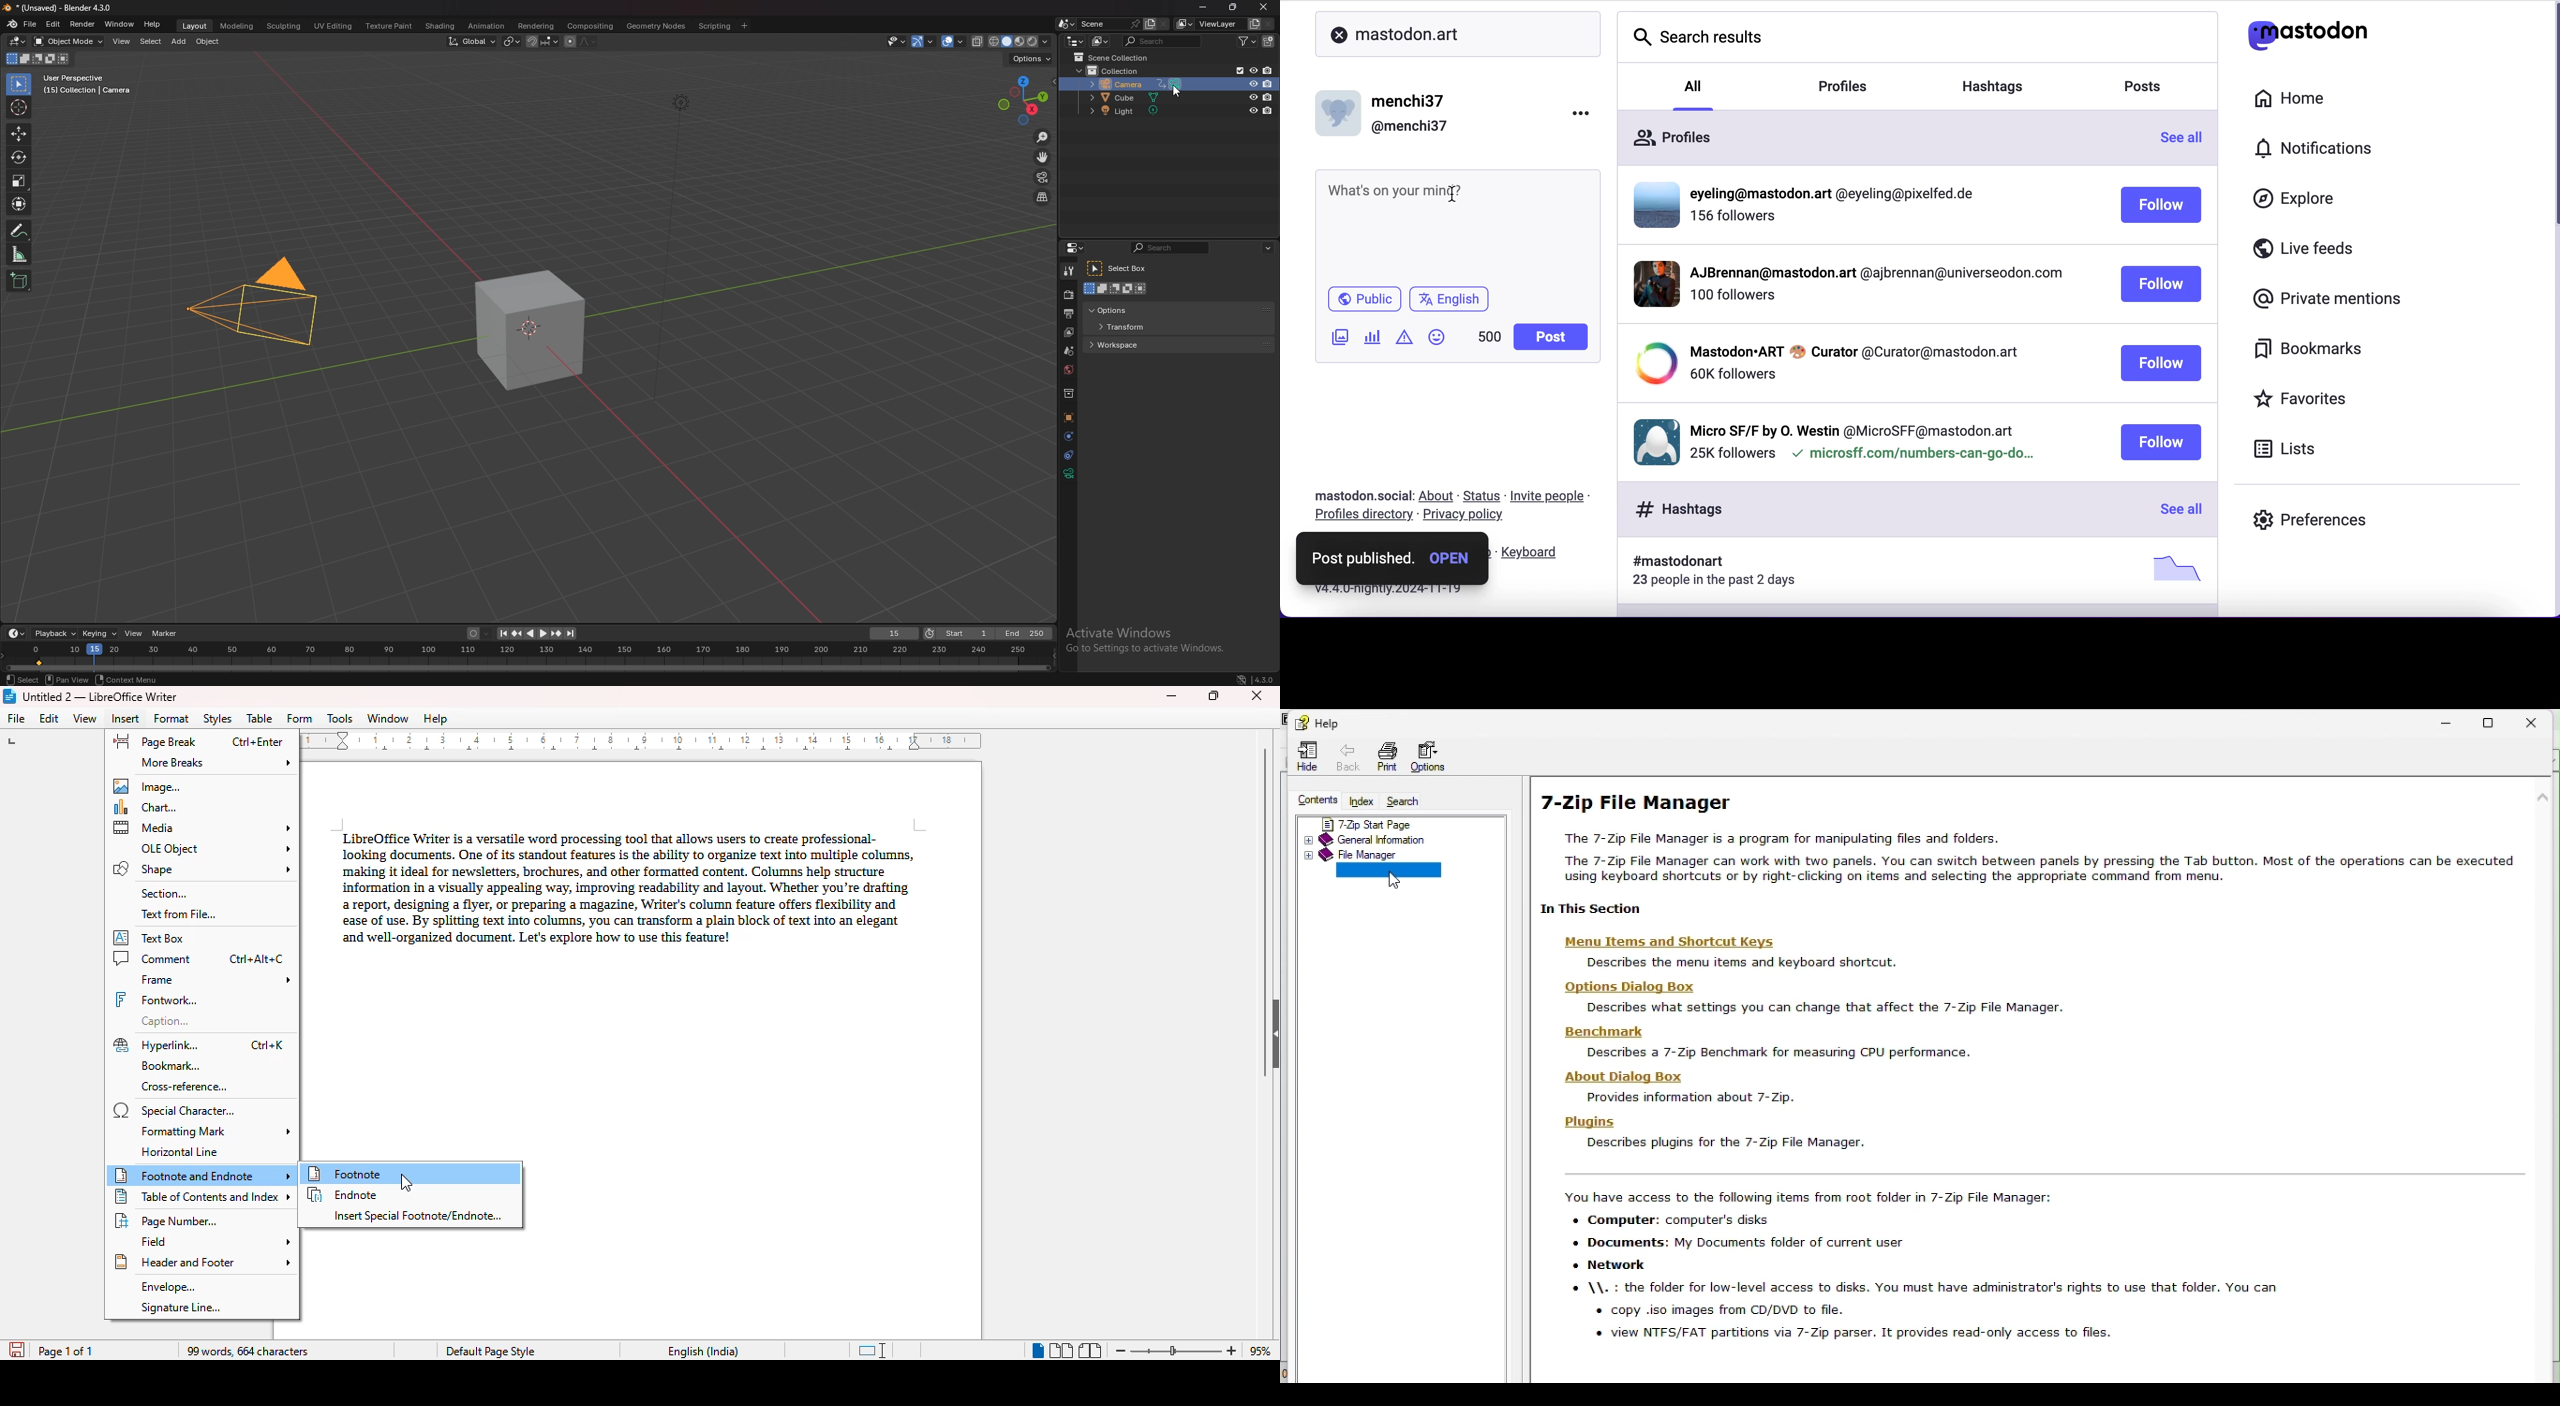 The image size is (2576, 1428). What do you see at coordinates (20, 230) in the screenshot?
I see `annotate` at bounding box center [20, 230].